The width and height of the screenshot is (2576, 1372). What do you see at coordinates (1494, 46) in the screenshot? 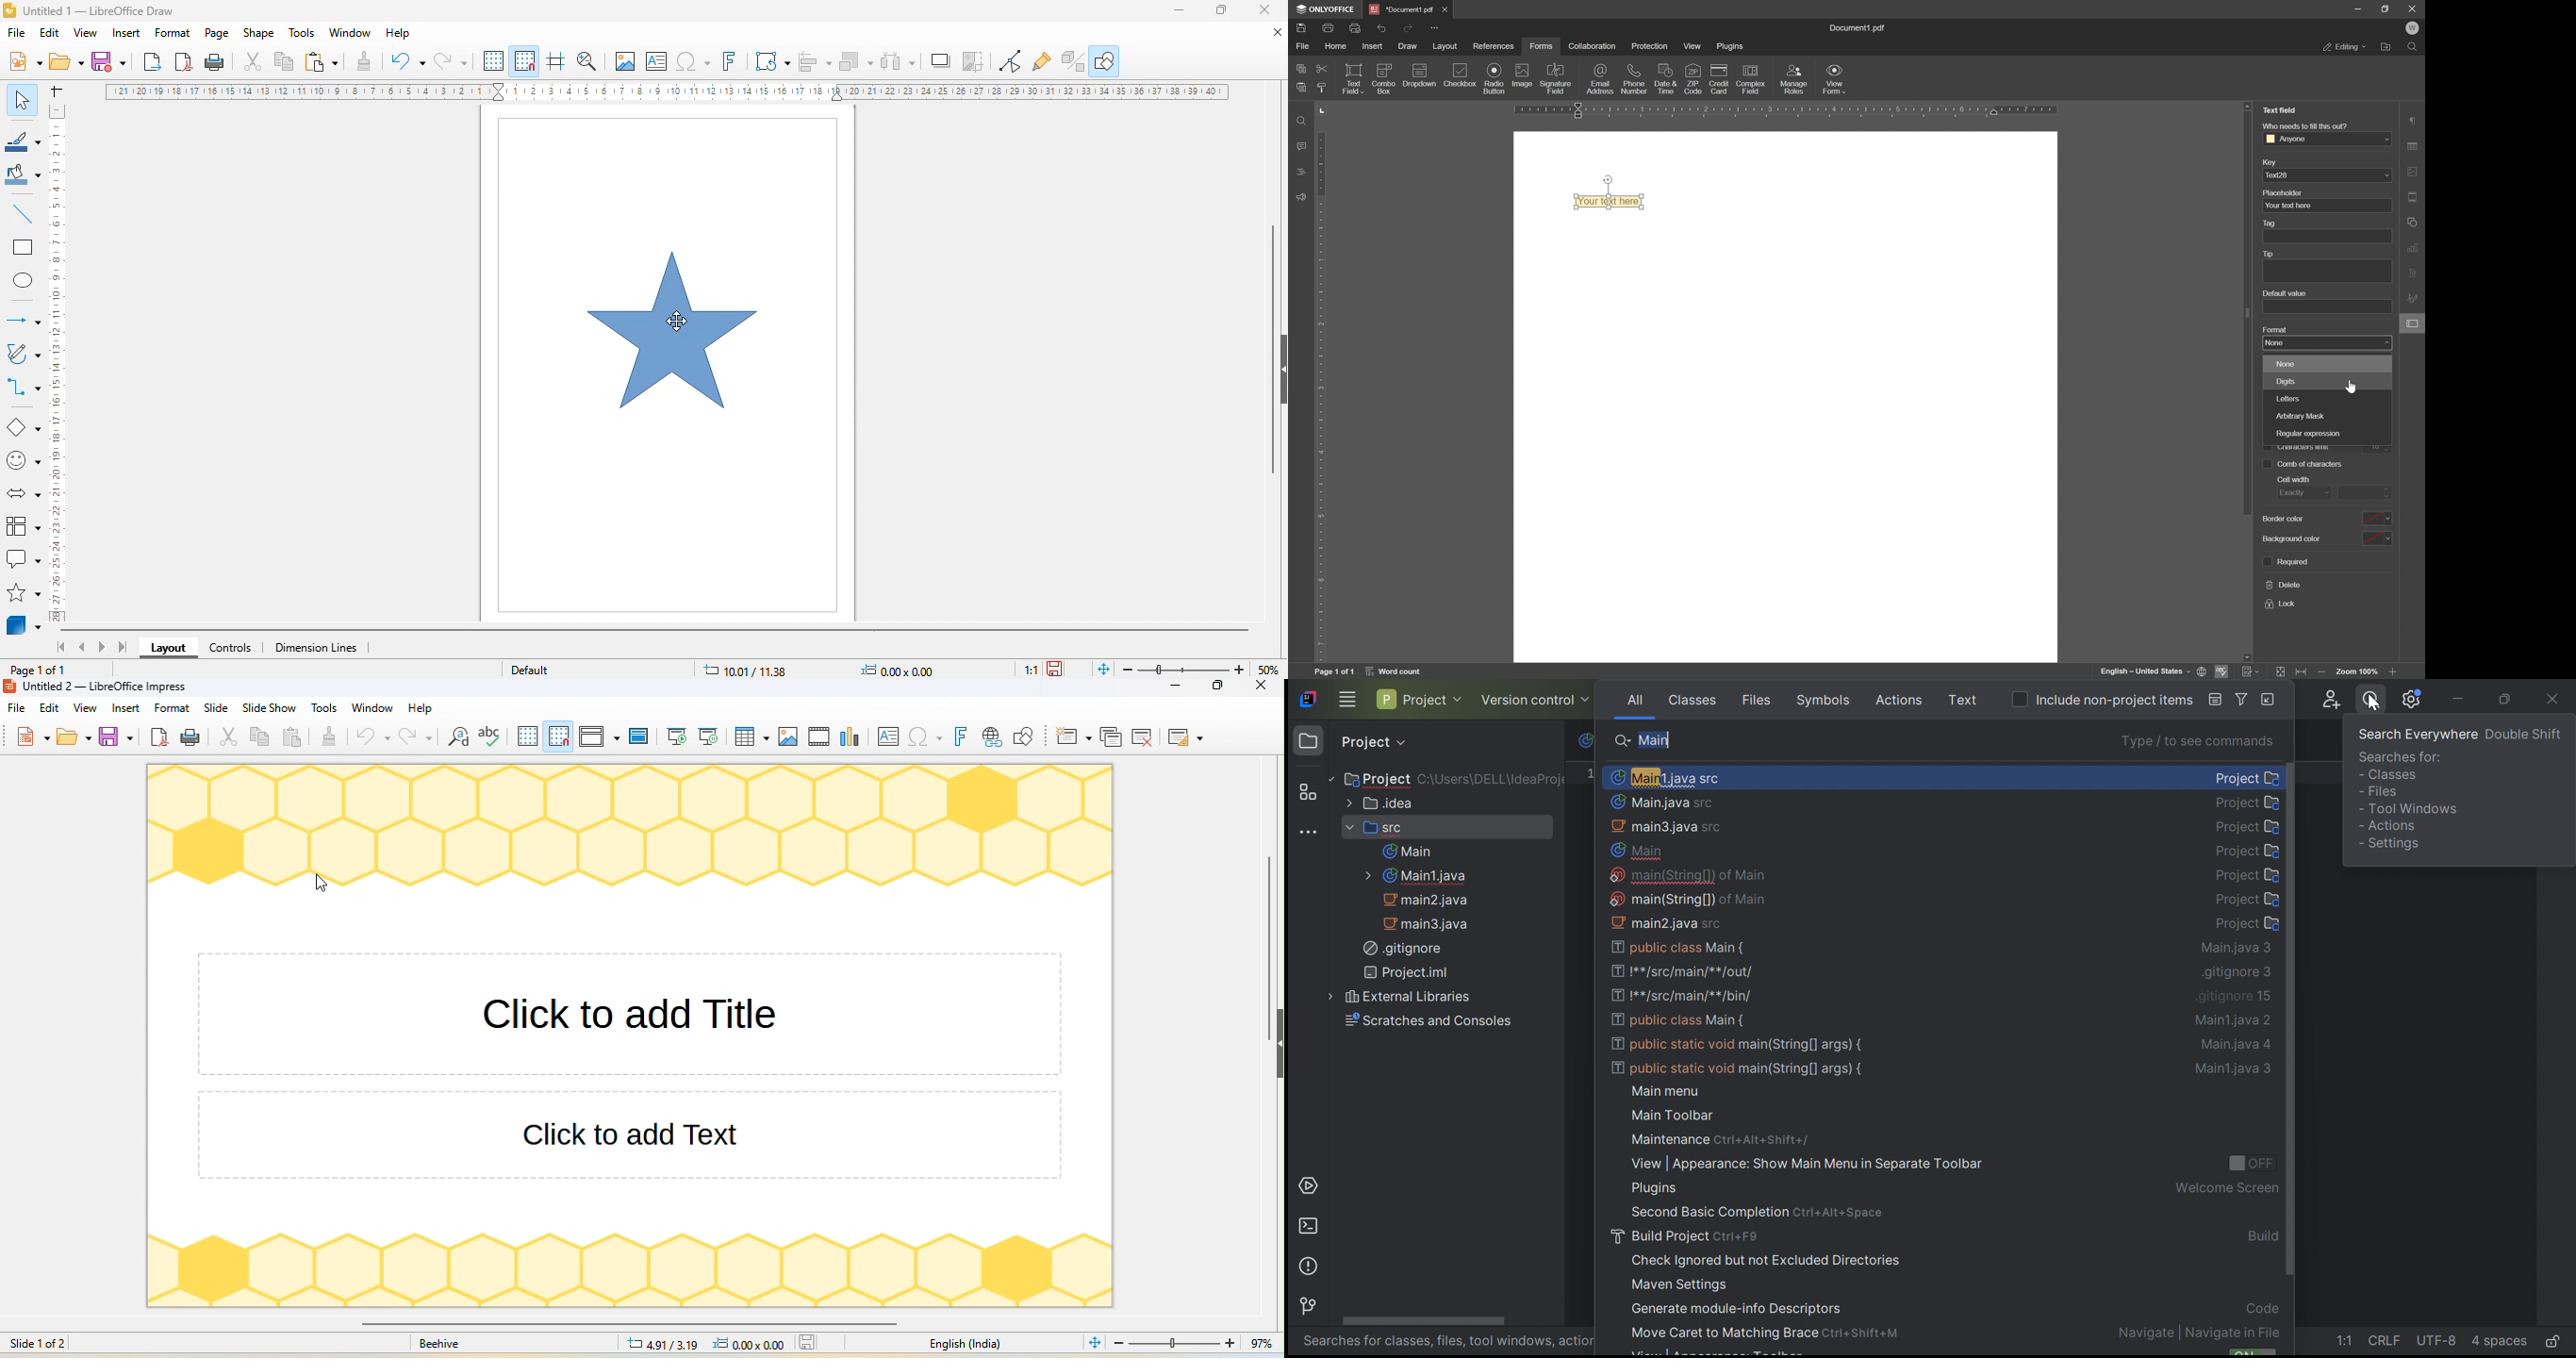
I see `references` at bounding box center [1494, 46].